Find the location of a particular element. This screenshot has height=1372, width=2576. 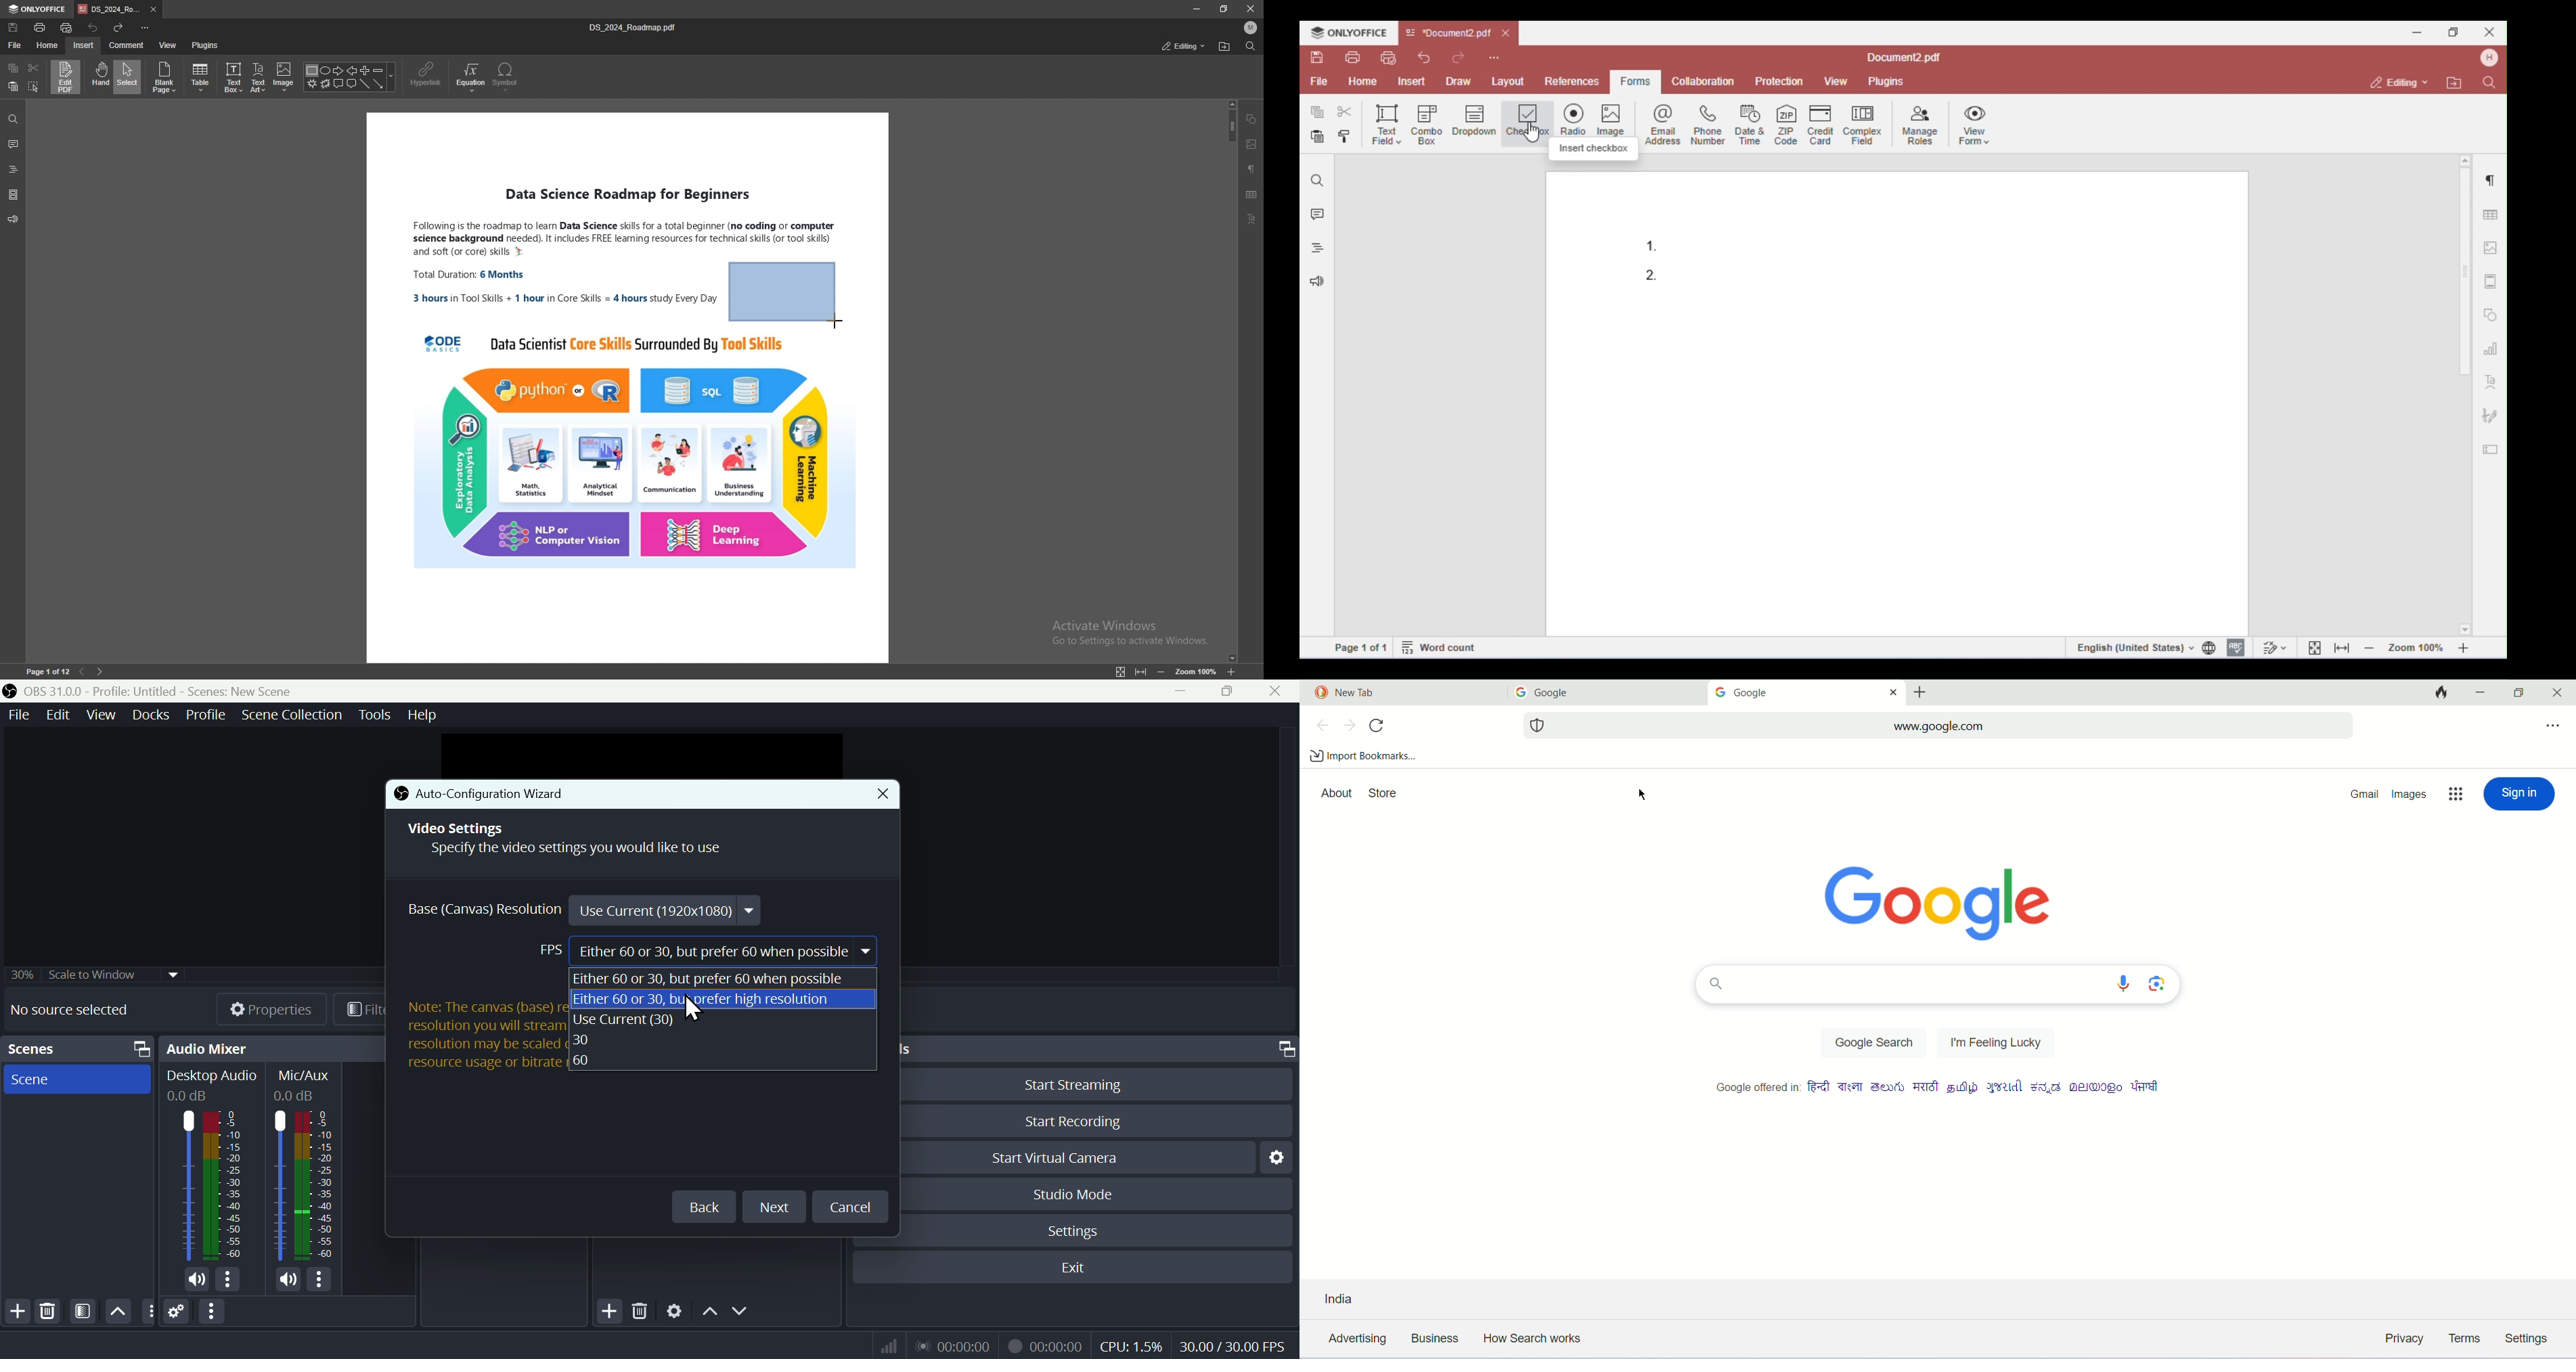

screen resize is located at coordinates (137, 1049).